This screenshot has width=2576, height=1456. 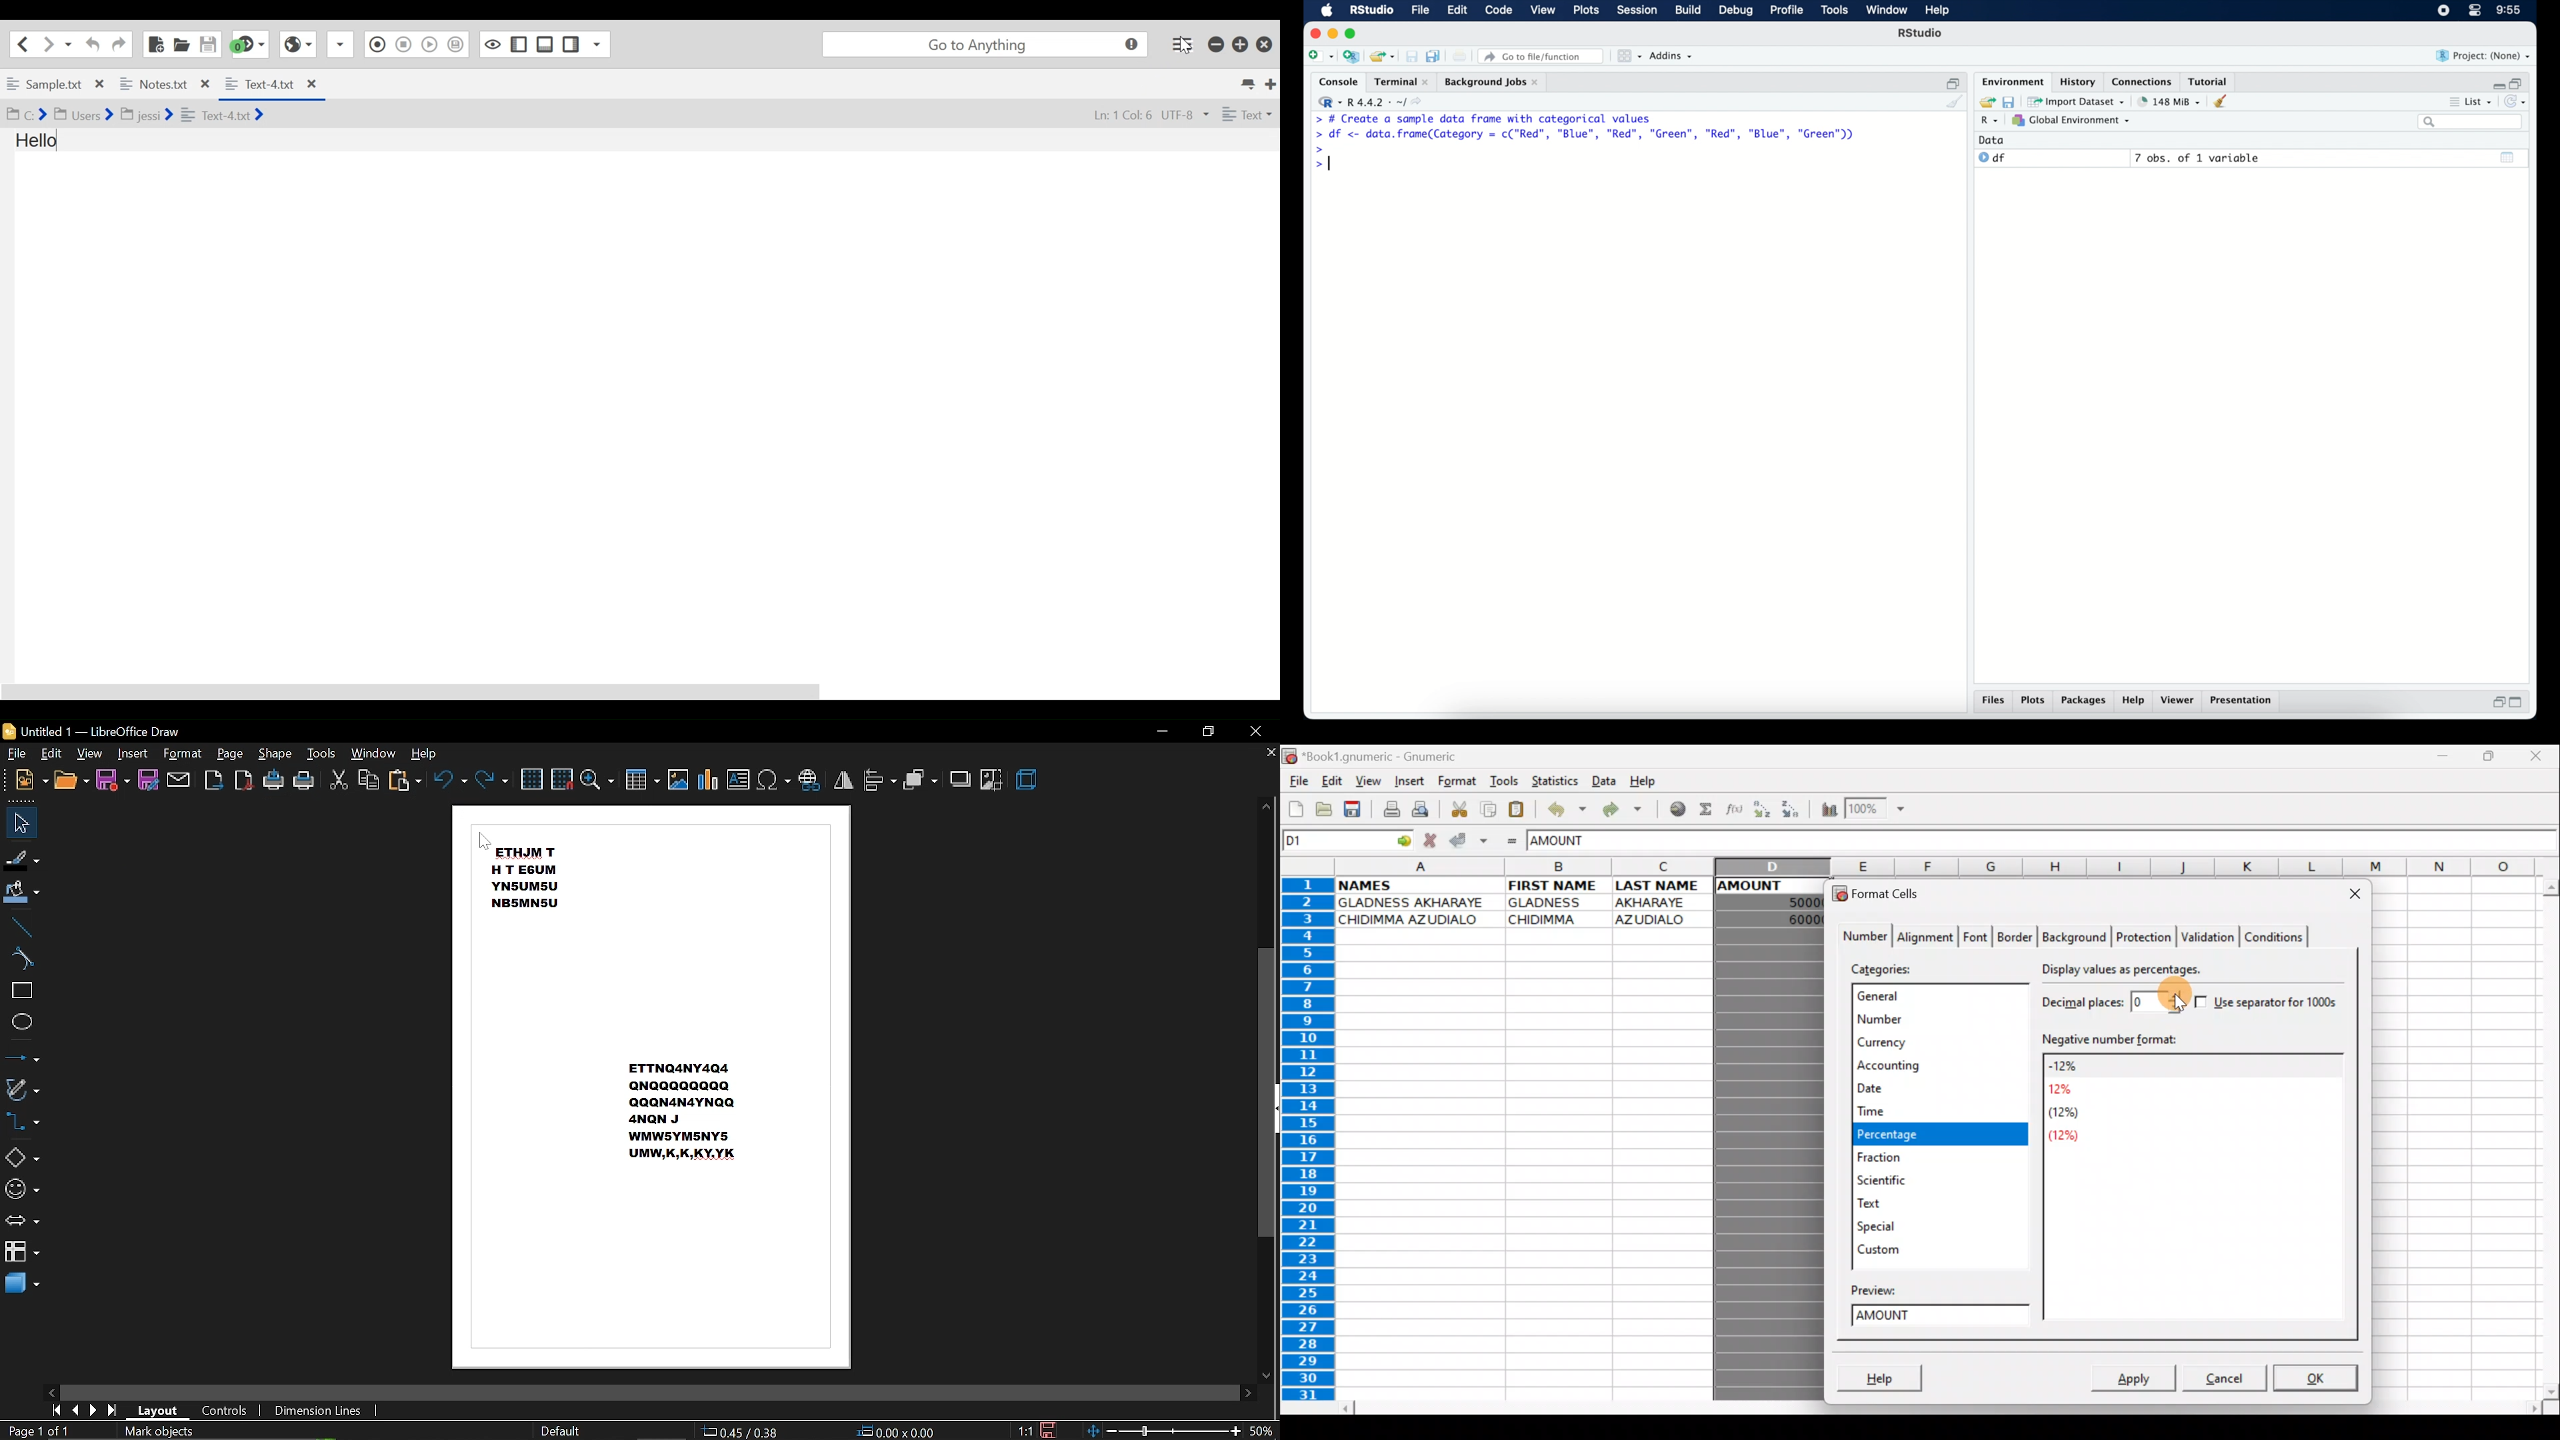 What do you see at coordinates (1915, 1065) in the screenshot?
I see `Accounting` at bounding box center [1915, 1065].